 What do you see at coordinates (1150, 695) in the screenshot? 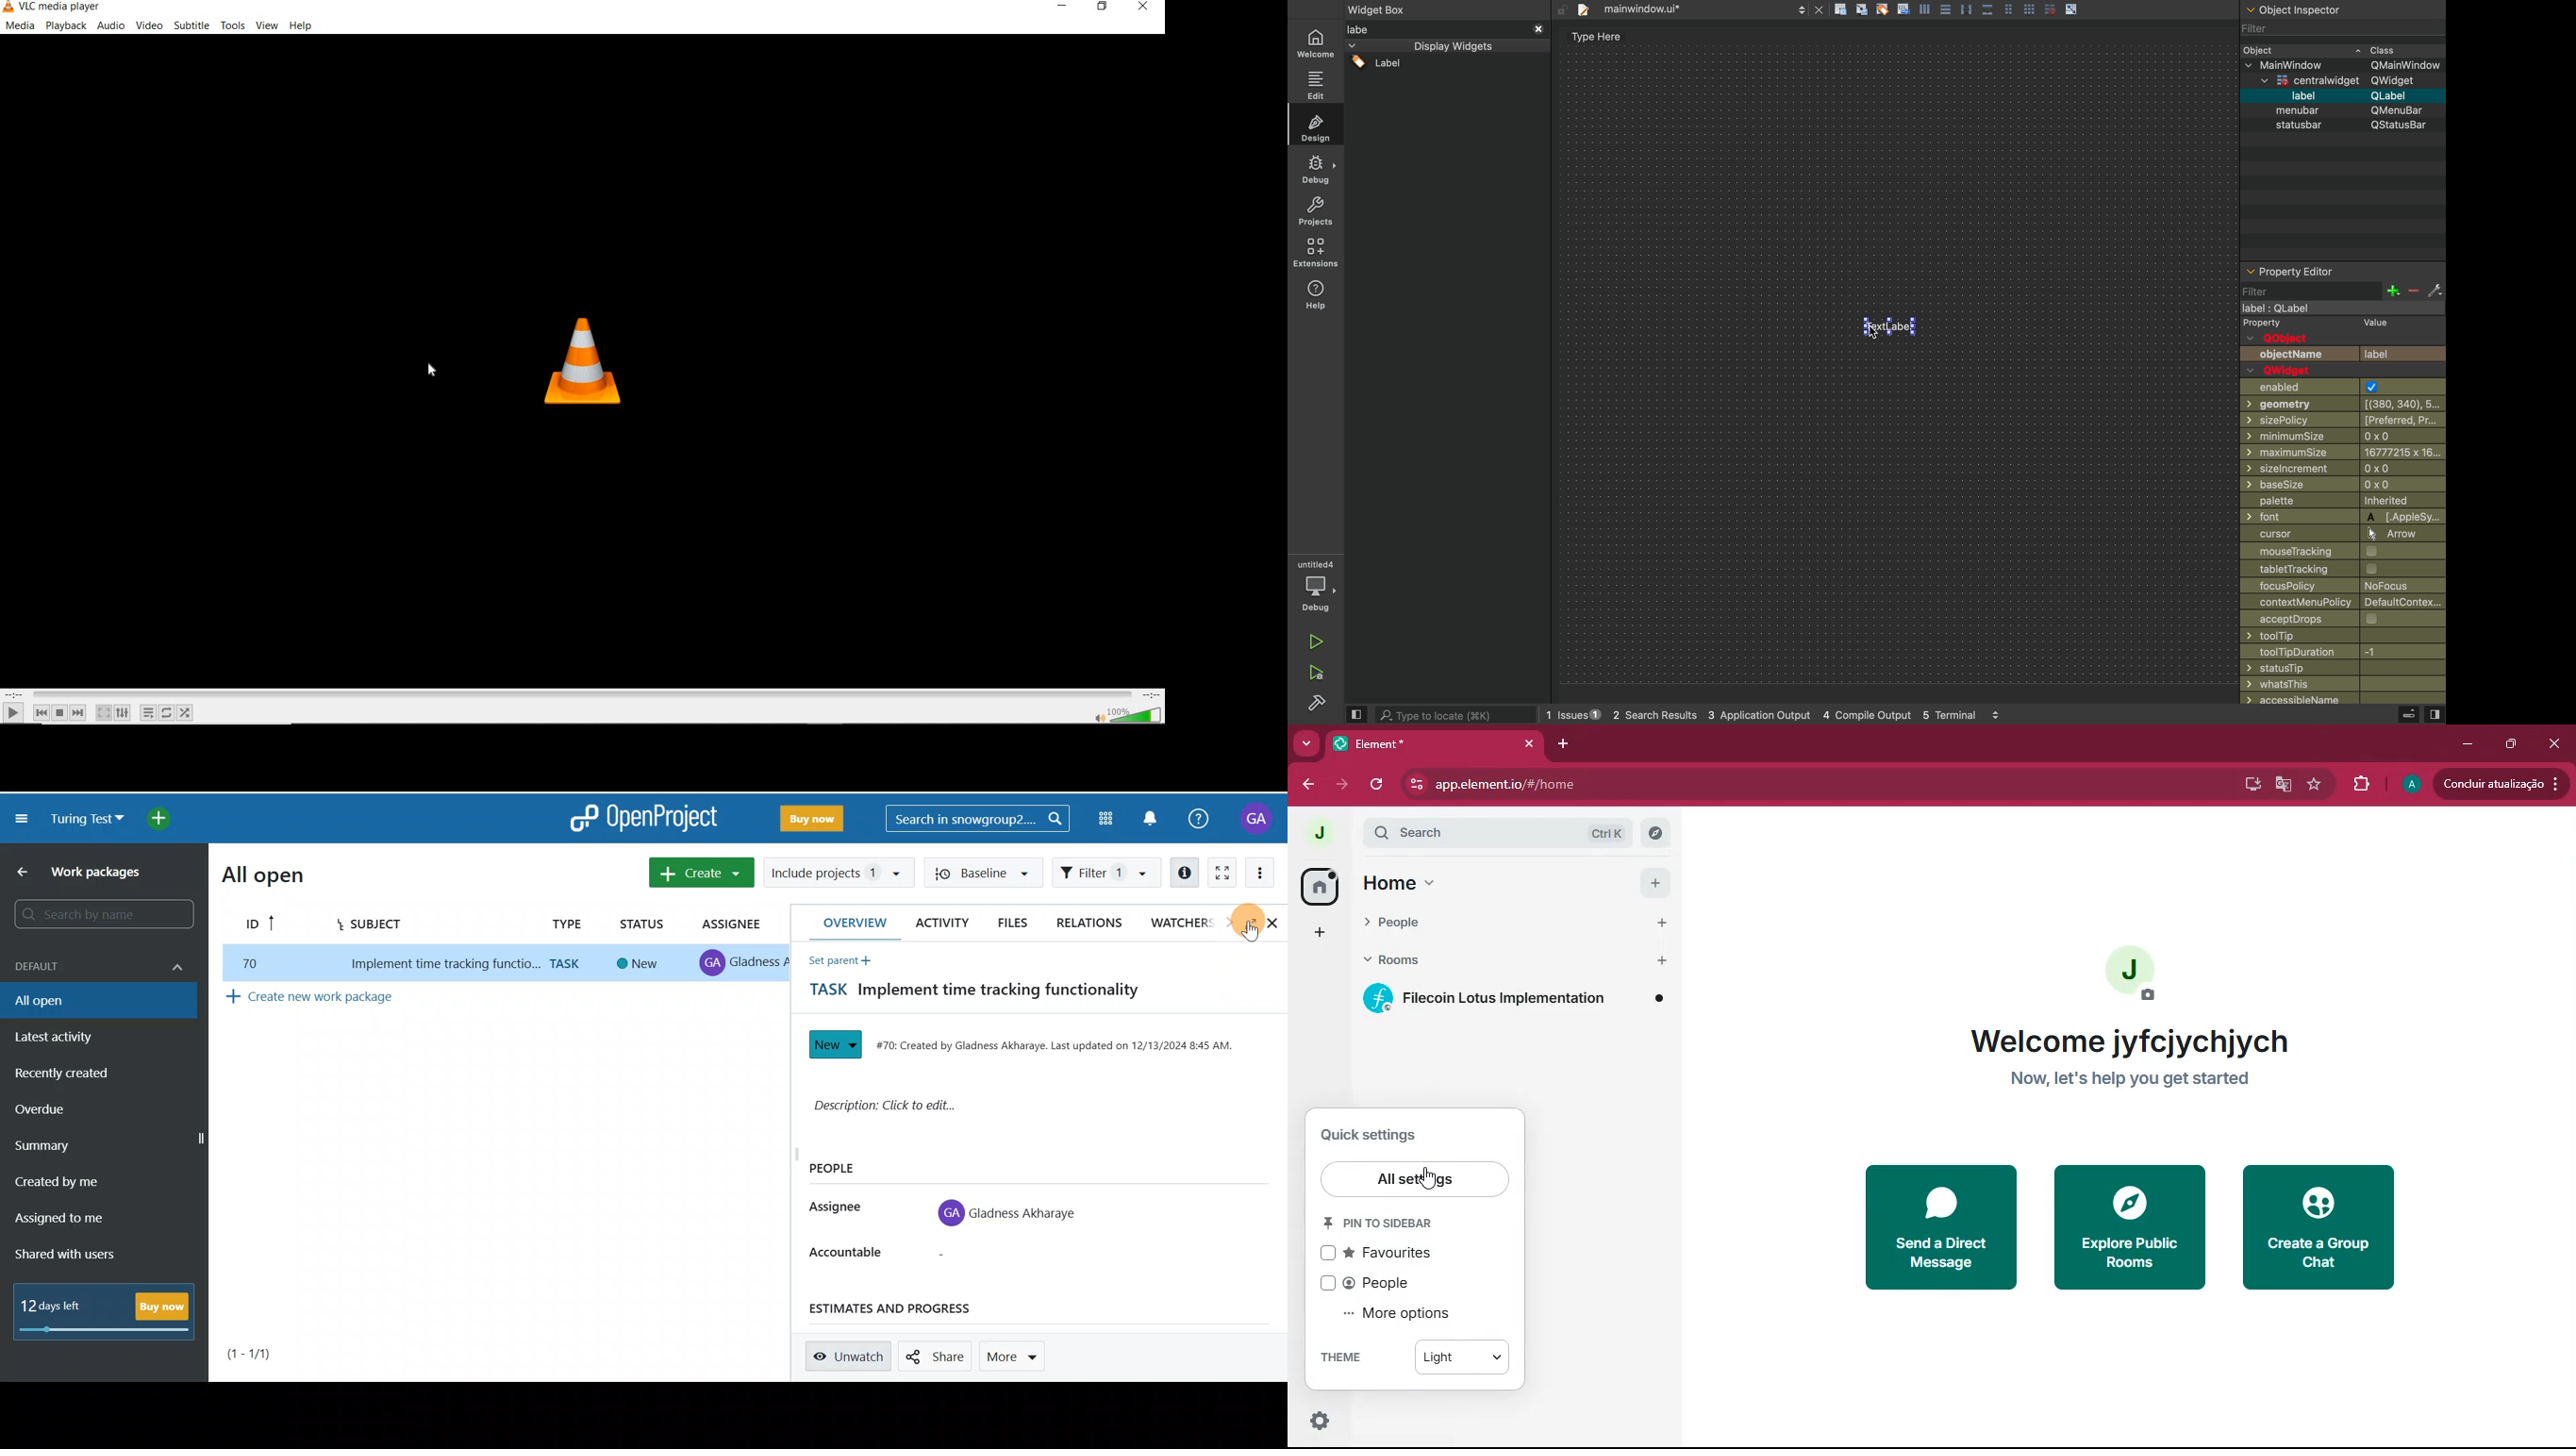
I see `remaining time` at bounding box center [1150, 695].